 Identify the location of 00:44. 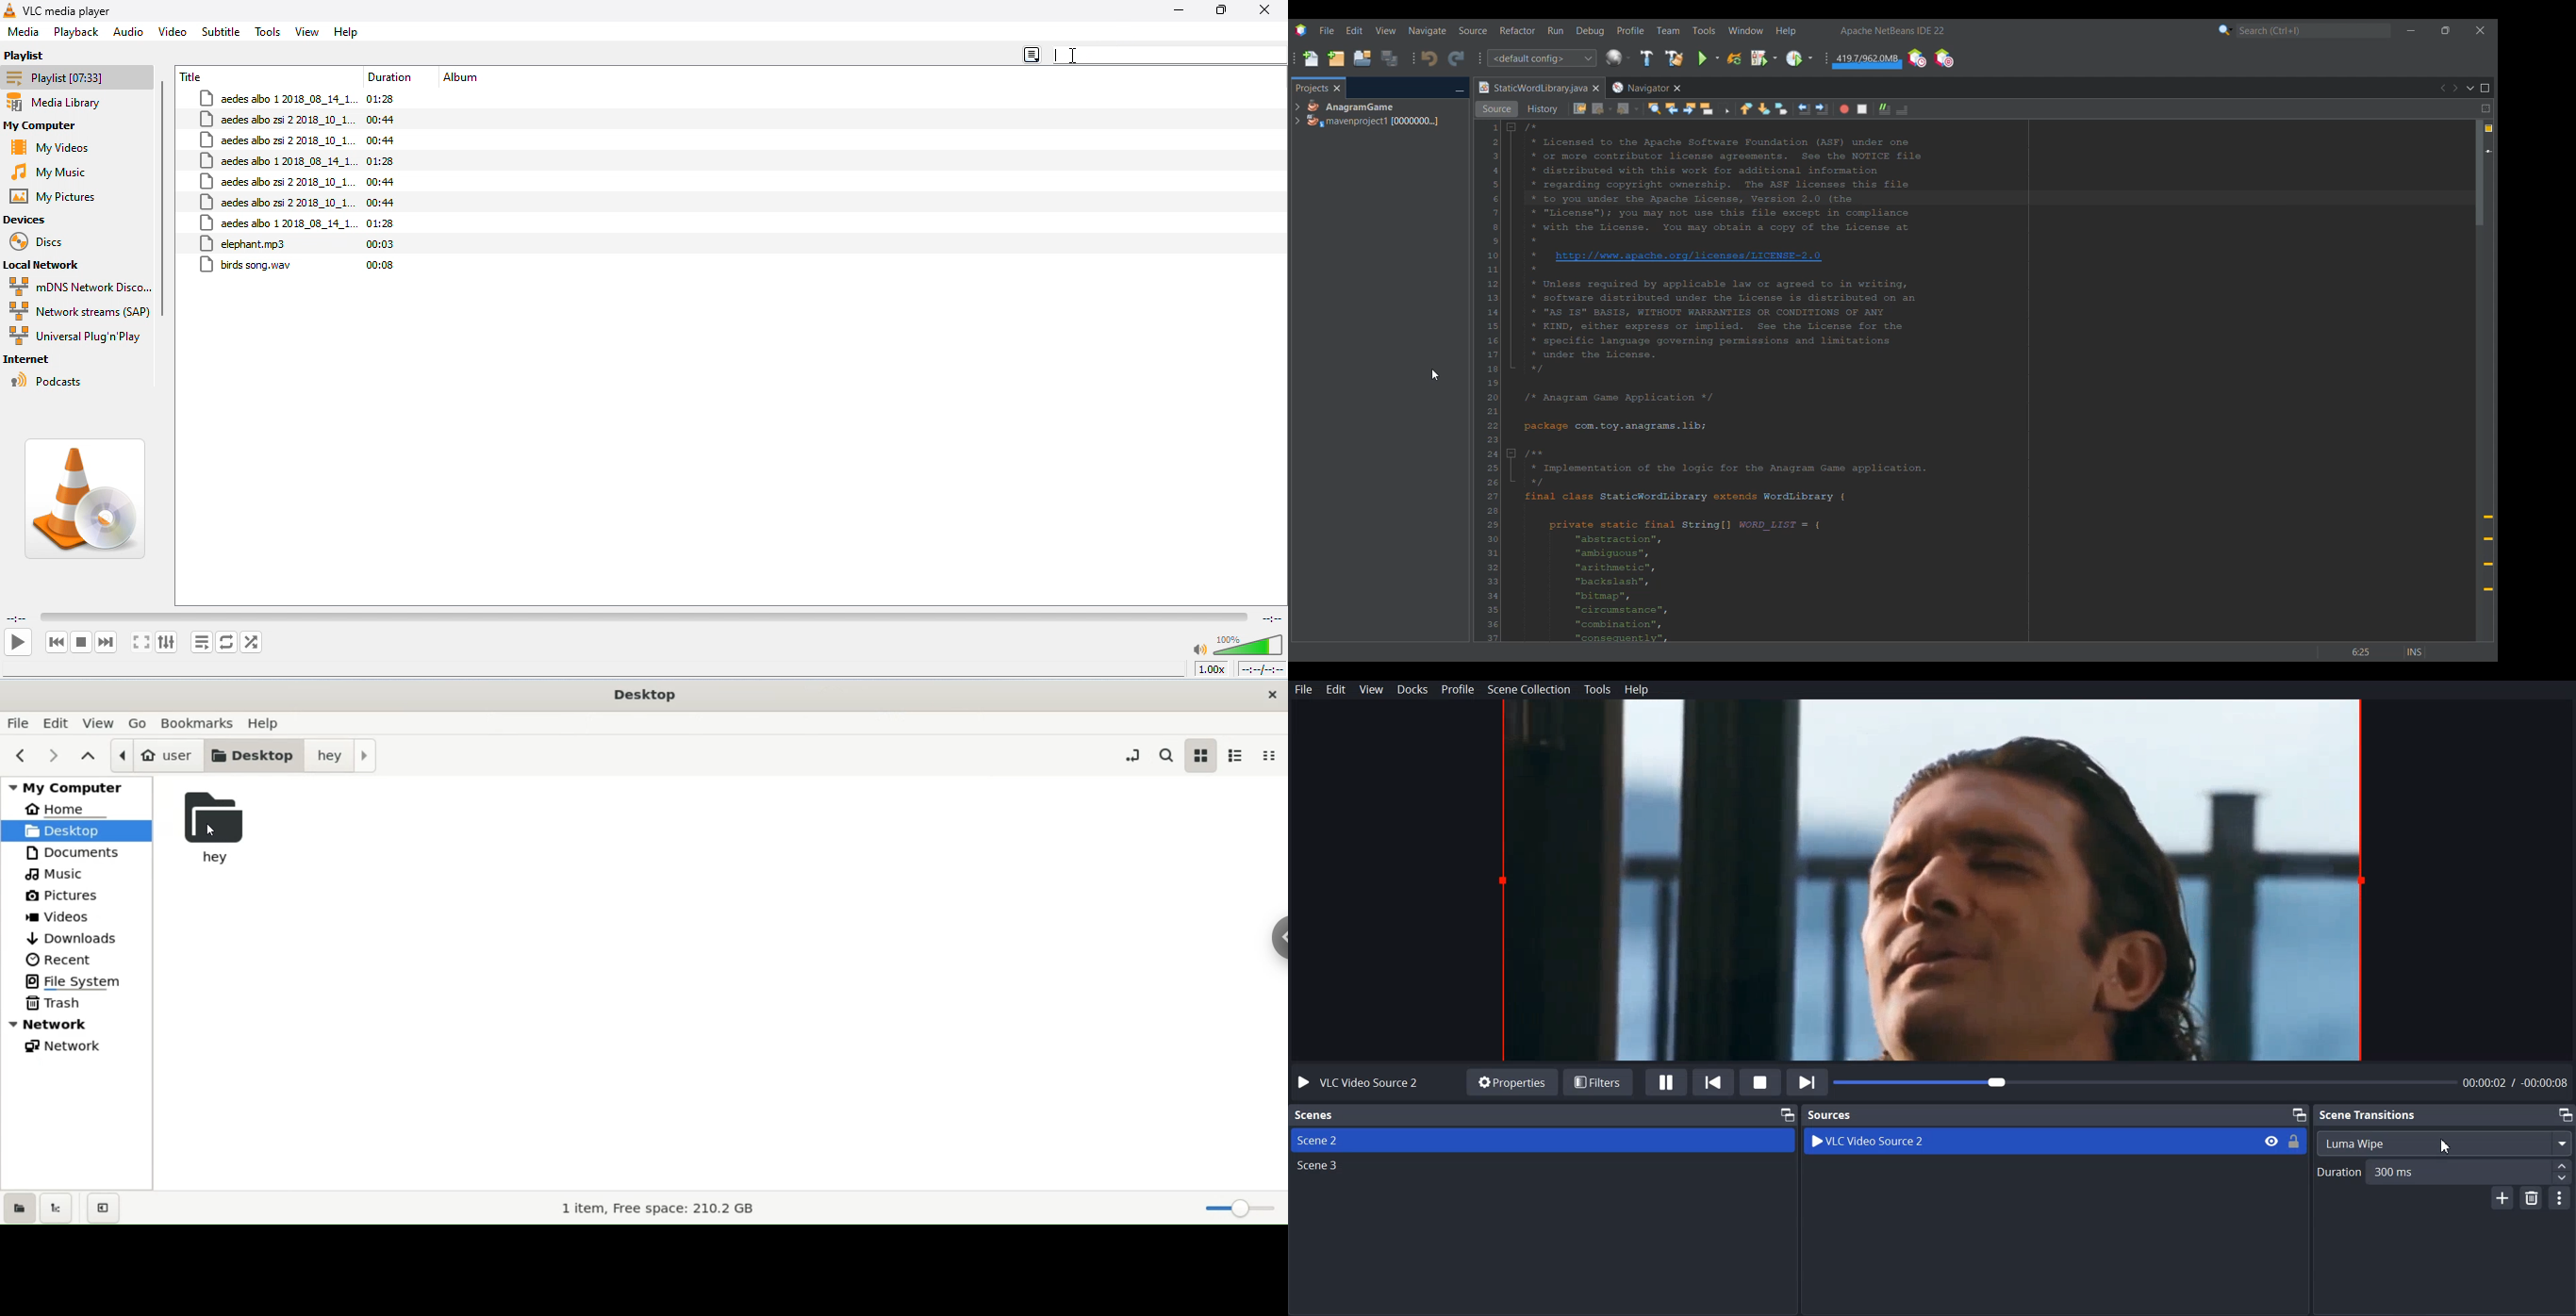
(383, 203).